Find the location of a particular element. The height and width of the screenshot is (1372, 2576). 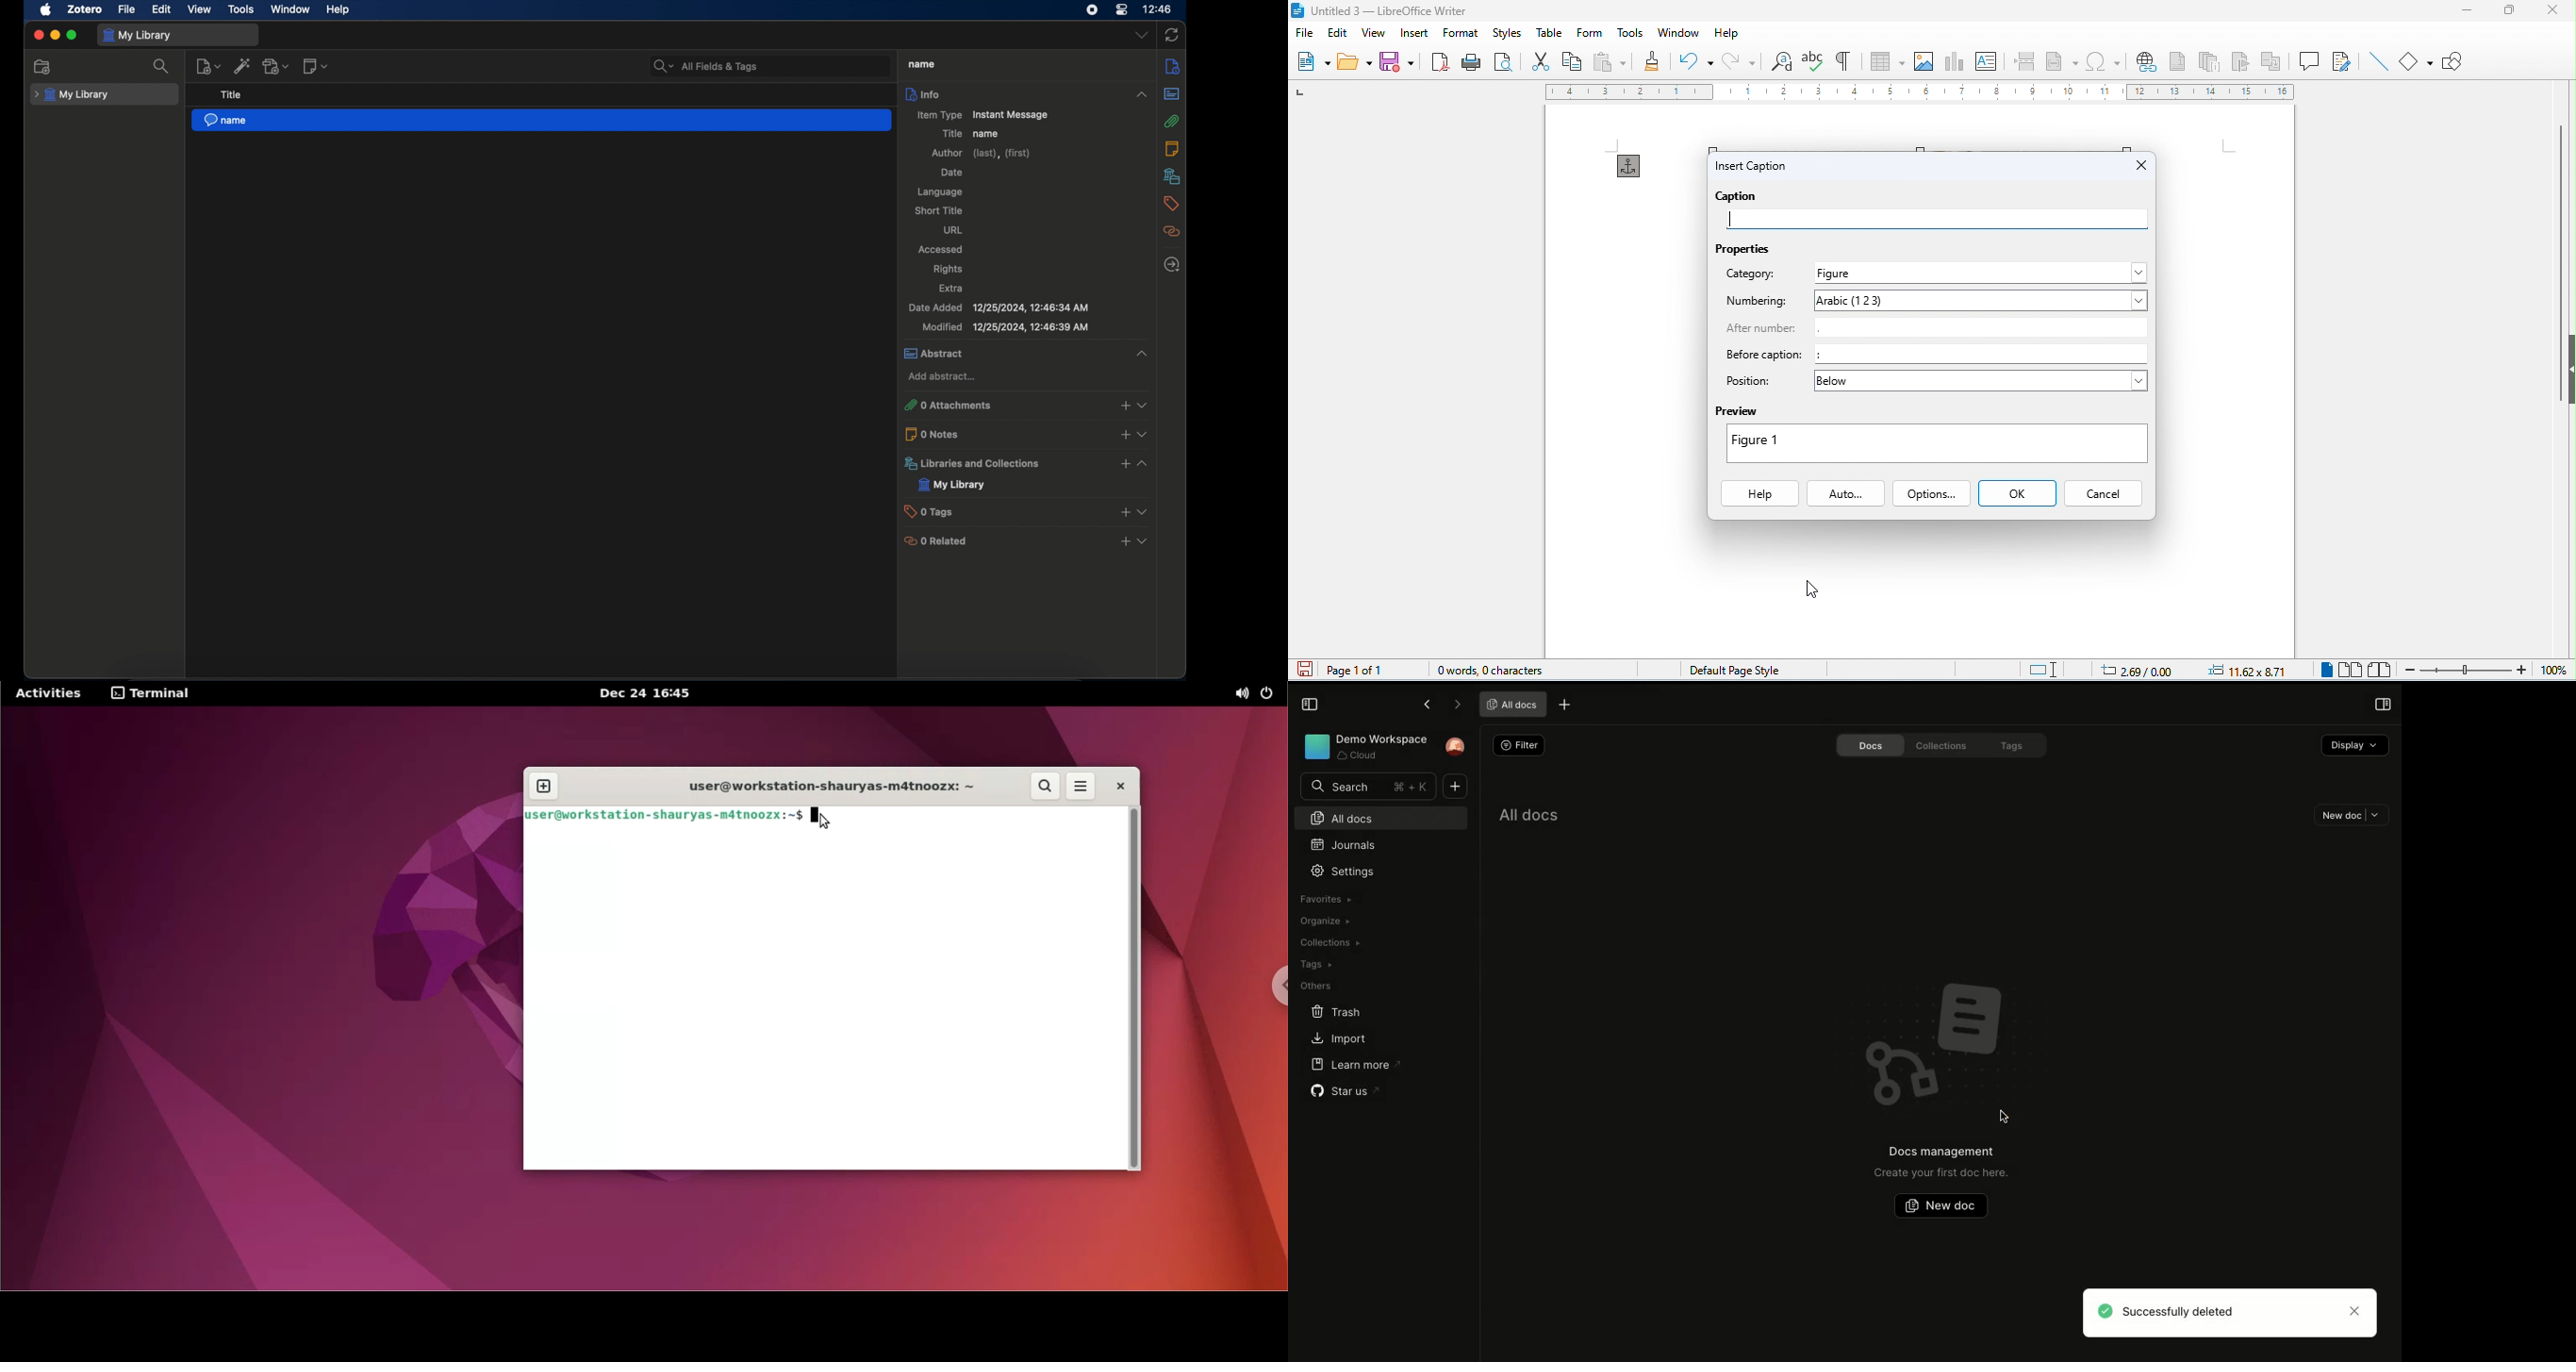

figure1 is located at coordinates (1760, 441).